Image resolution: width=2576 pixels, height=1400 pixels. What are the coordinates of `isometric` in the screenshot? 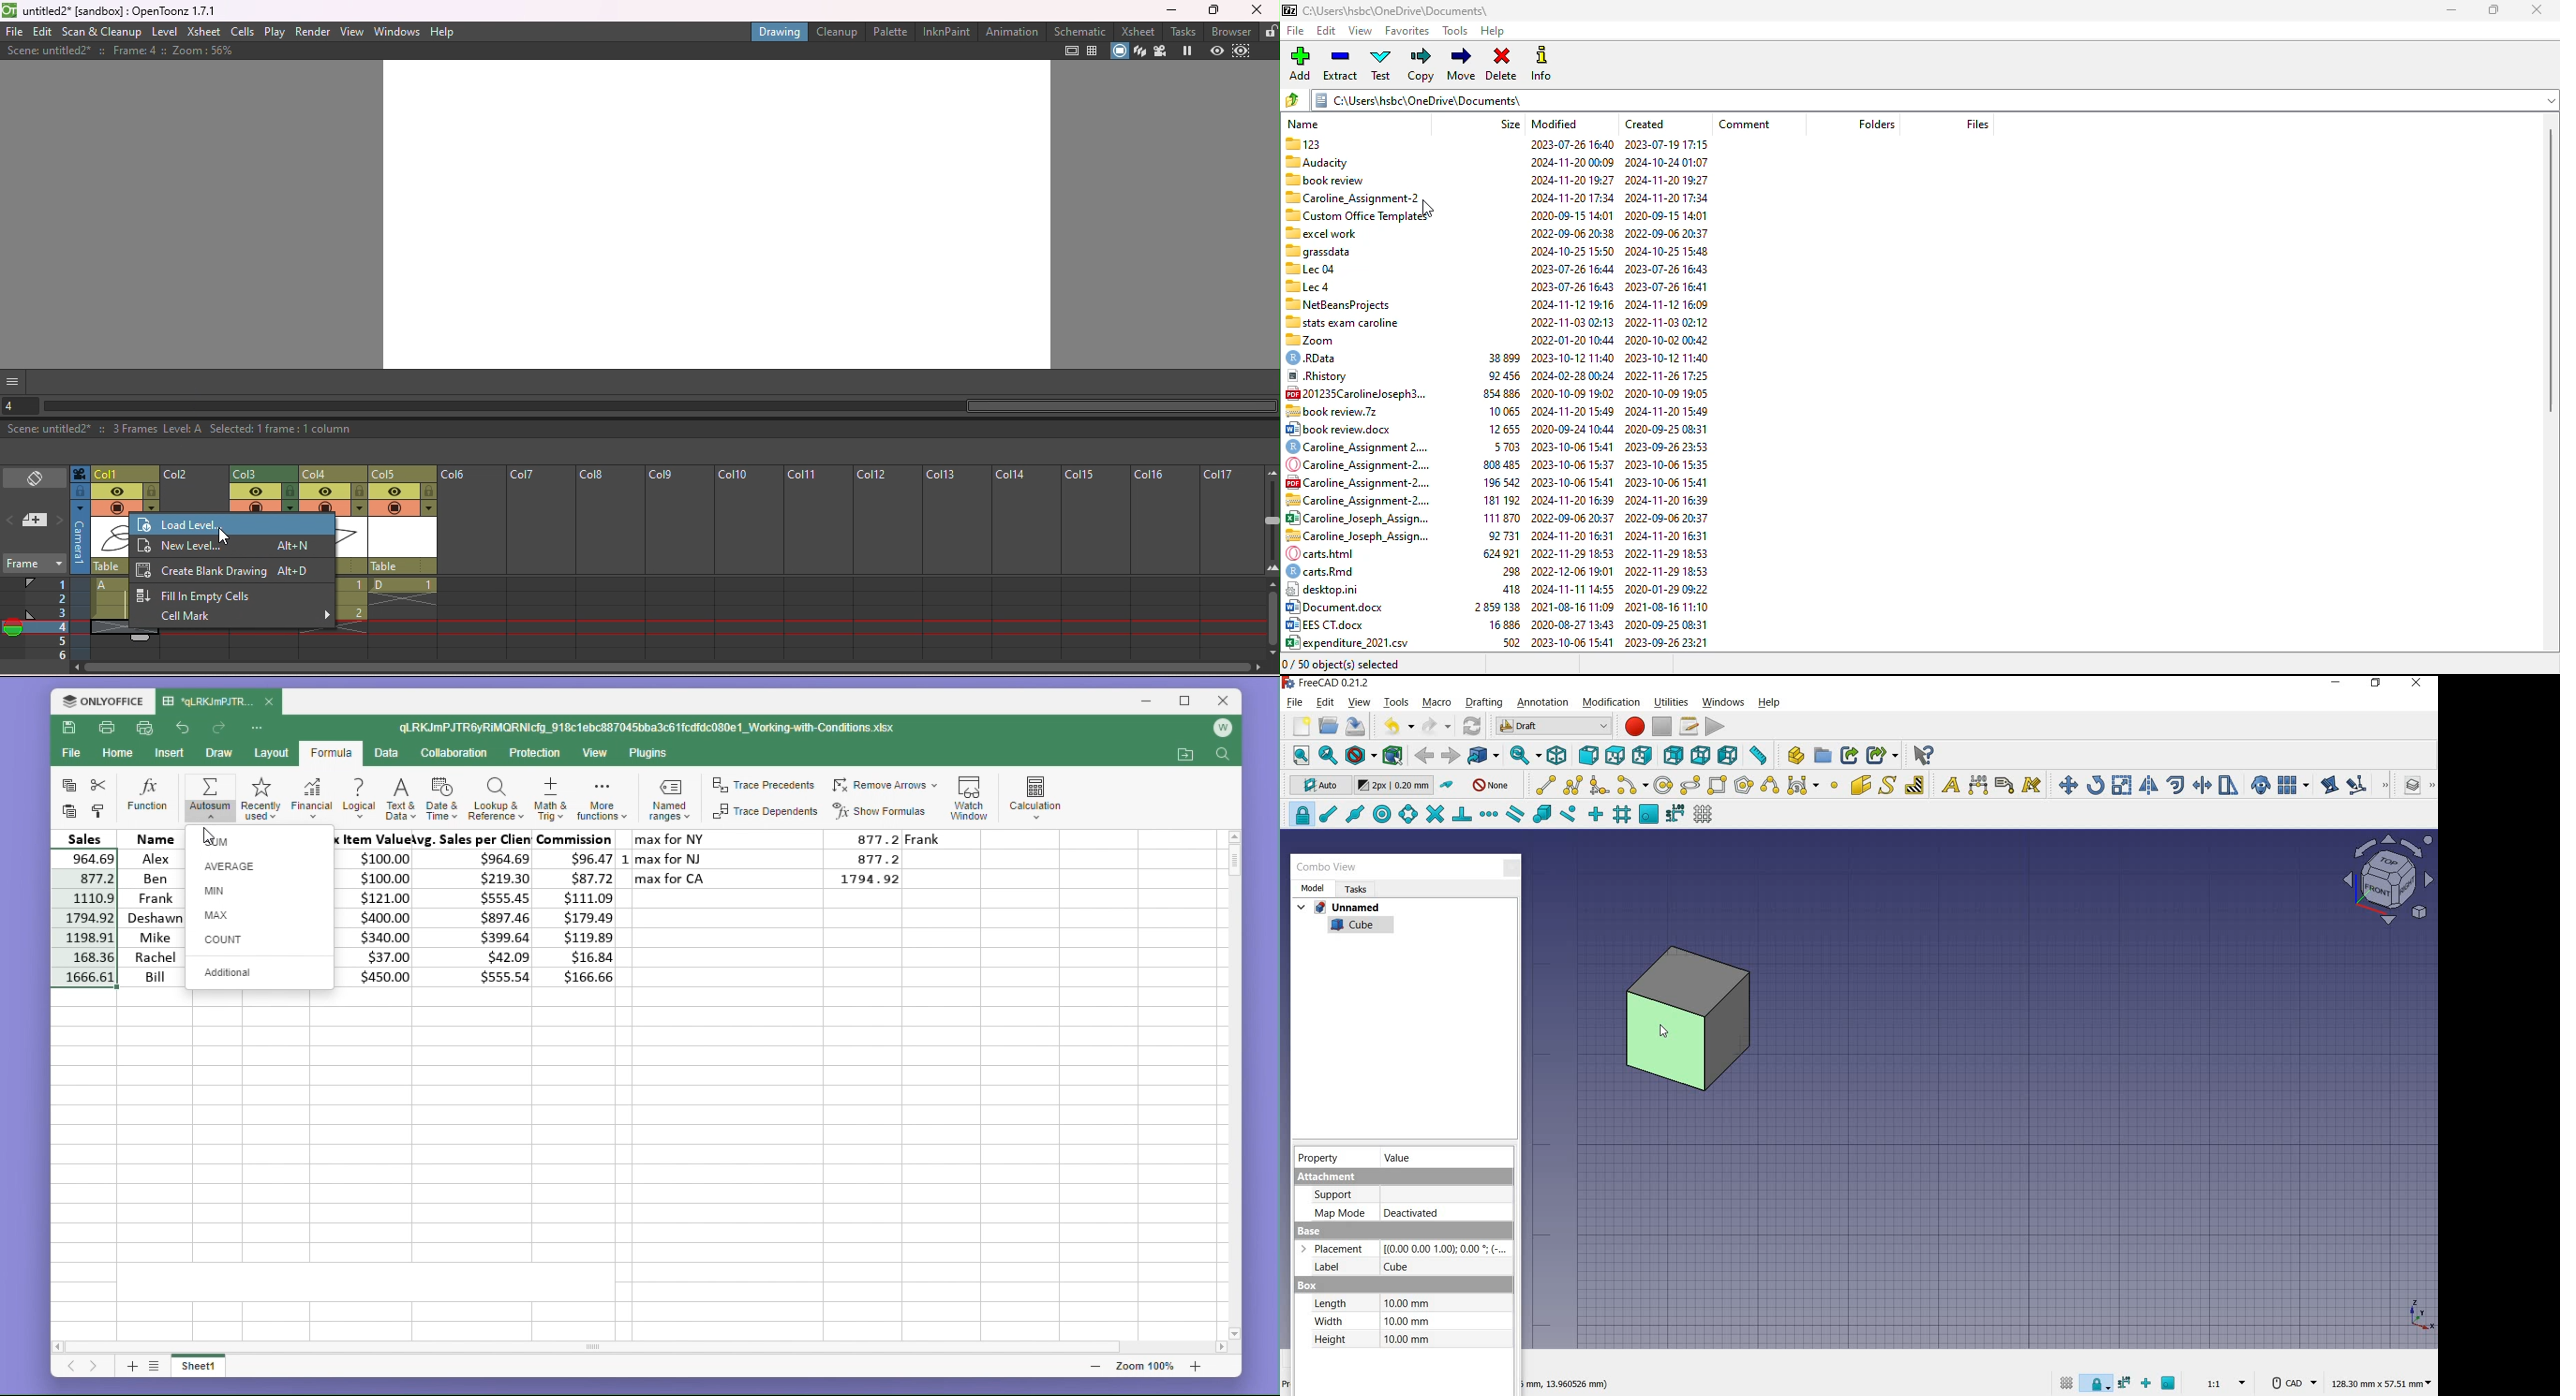 It's located at (1557, 756).